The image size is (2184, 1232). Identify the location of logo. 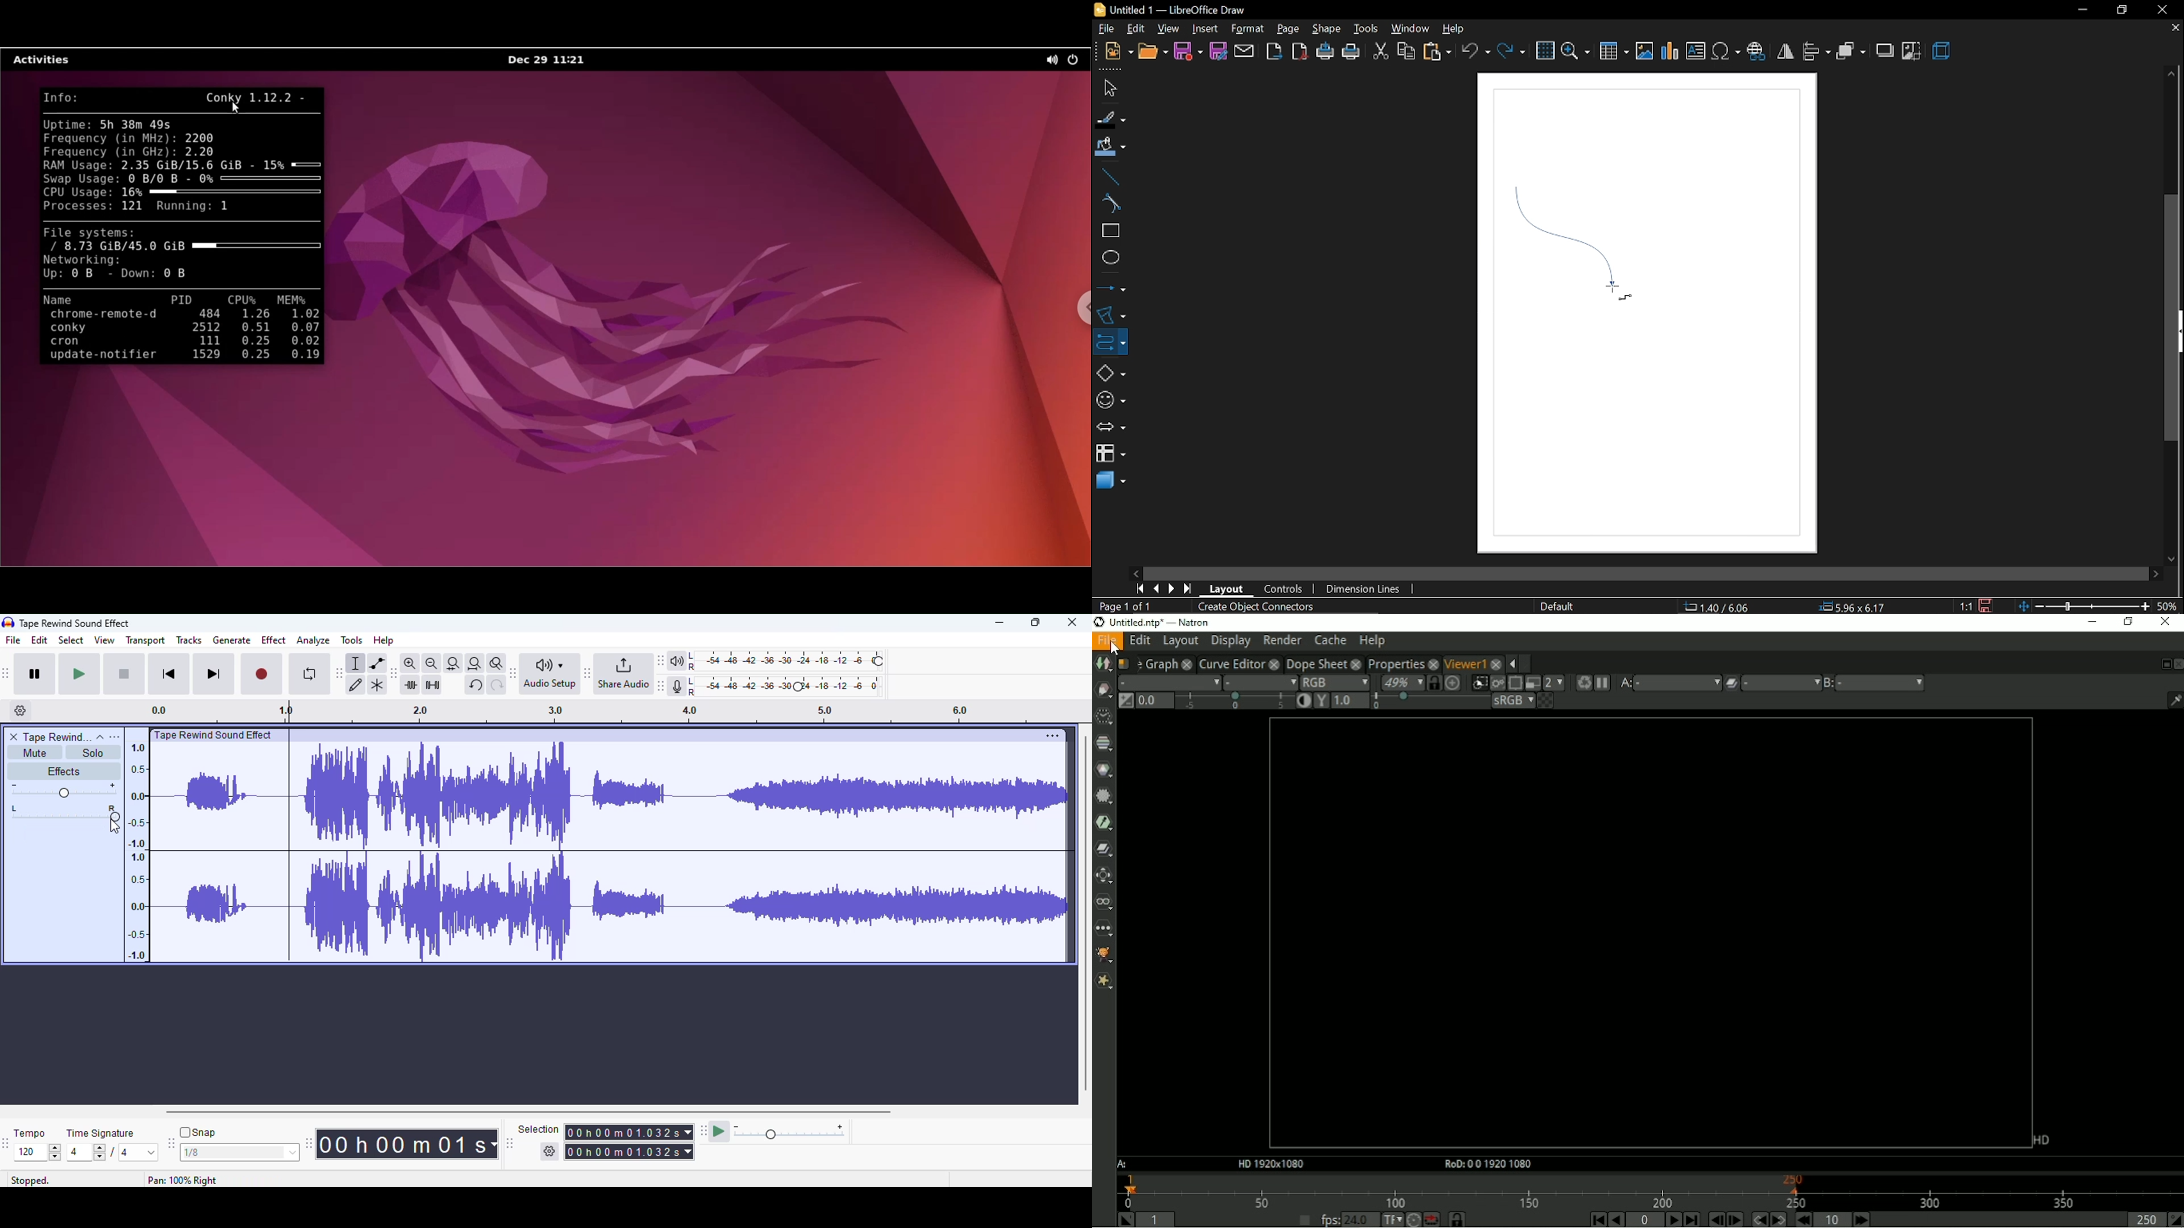
(8, 622).